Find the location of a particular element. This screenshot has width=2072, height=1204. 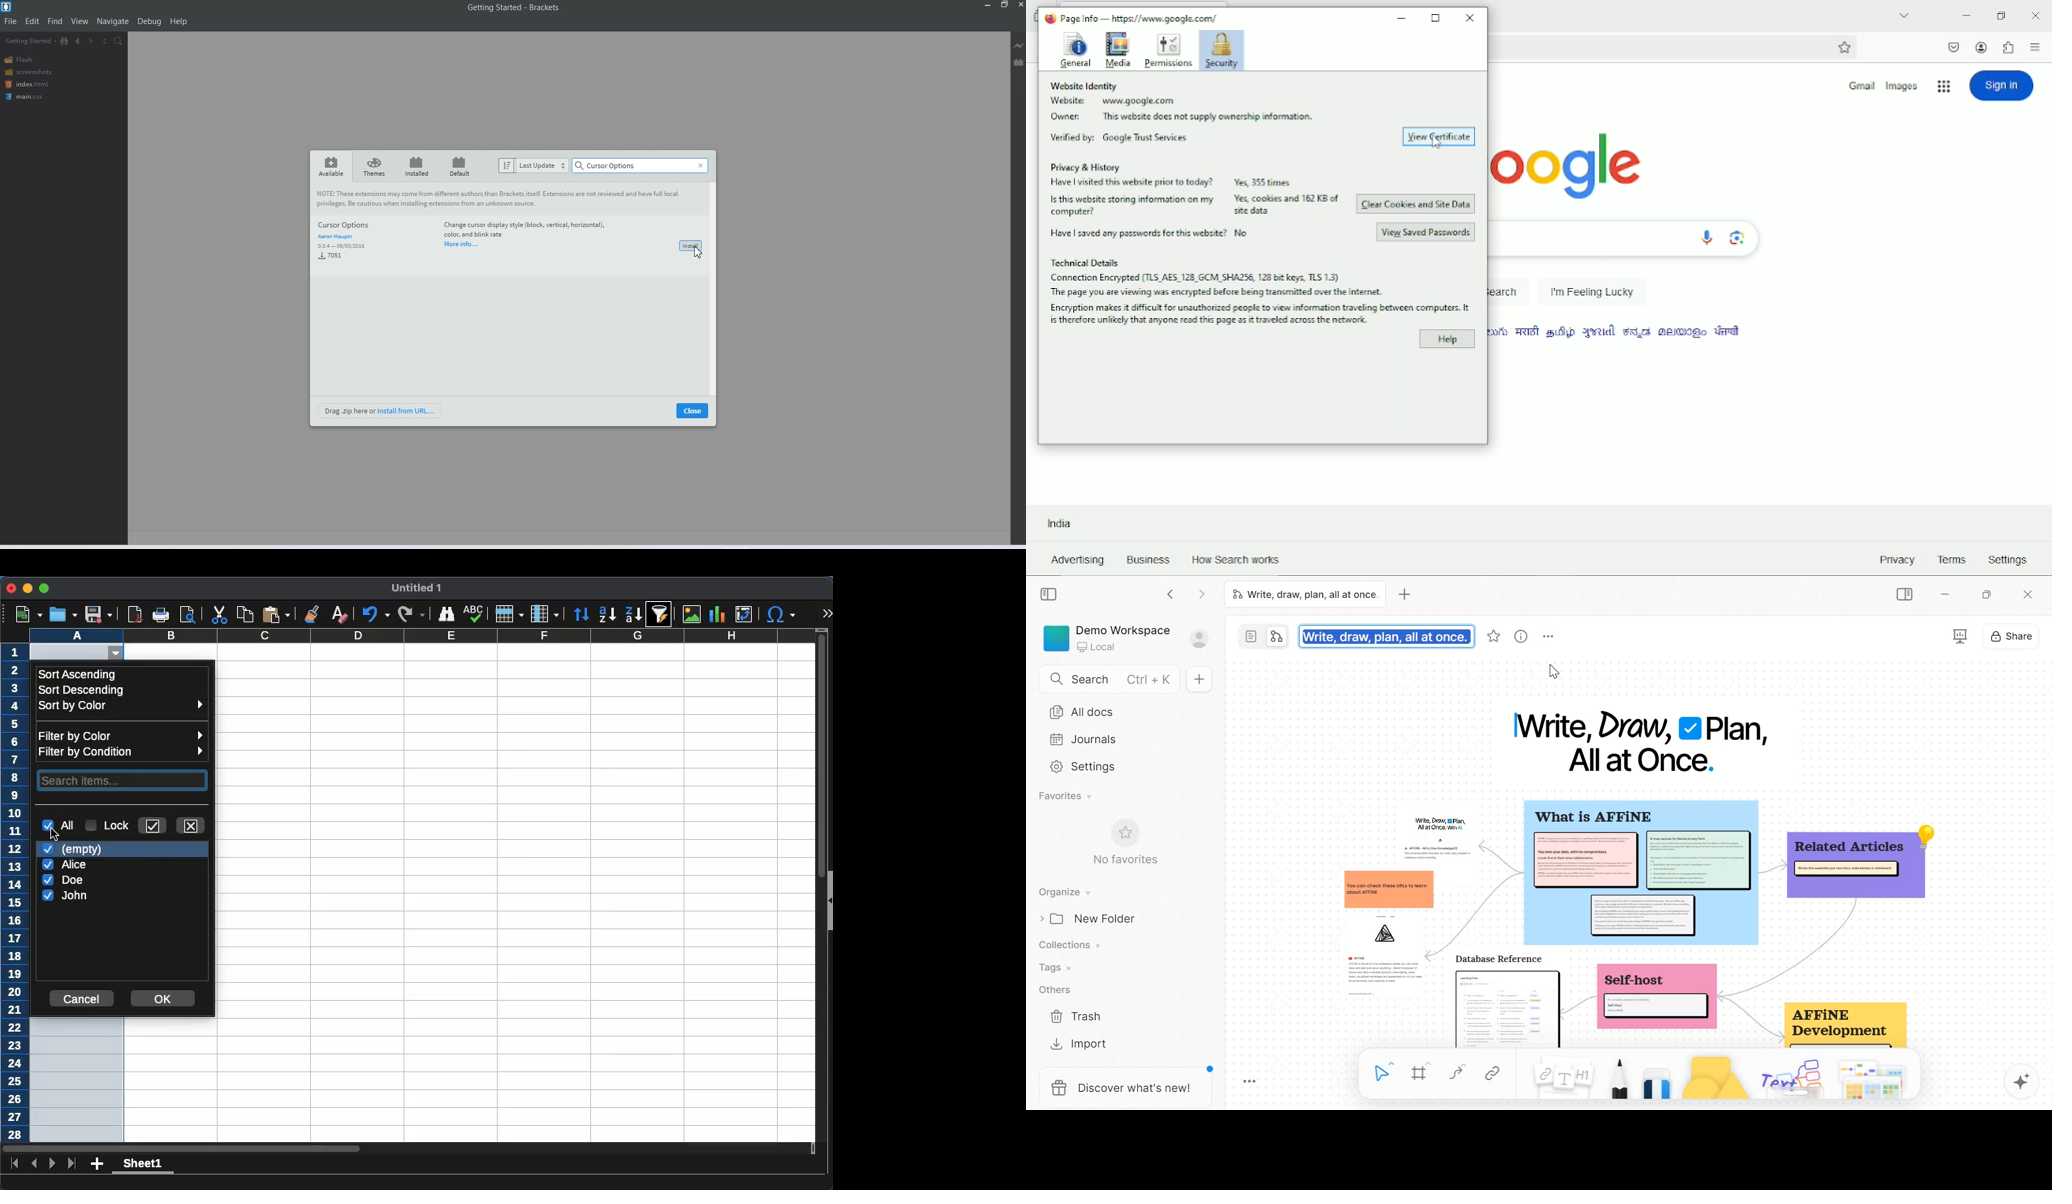

No favorites is located at coordinates (1125, 861).